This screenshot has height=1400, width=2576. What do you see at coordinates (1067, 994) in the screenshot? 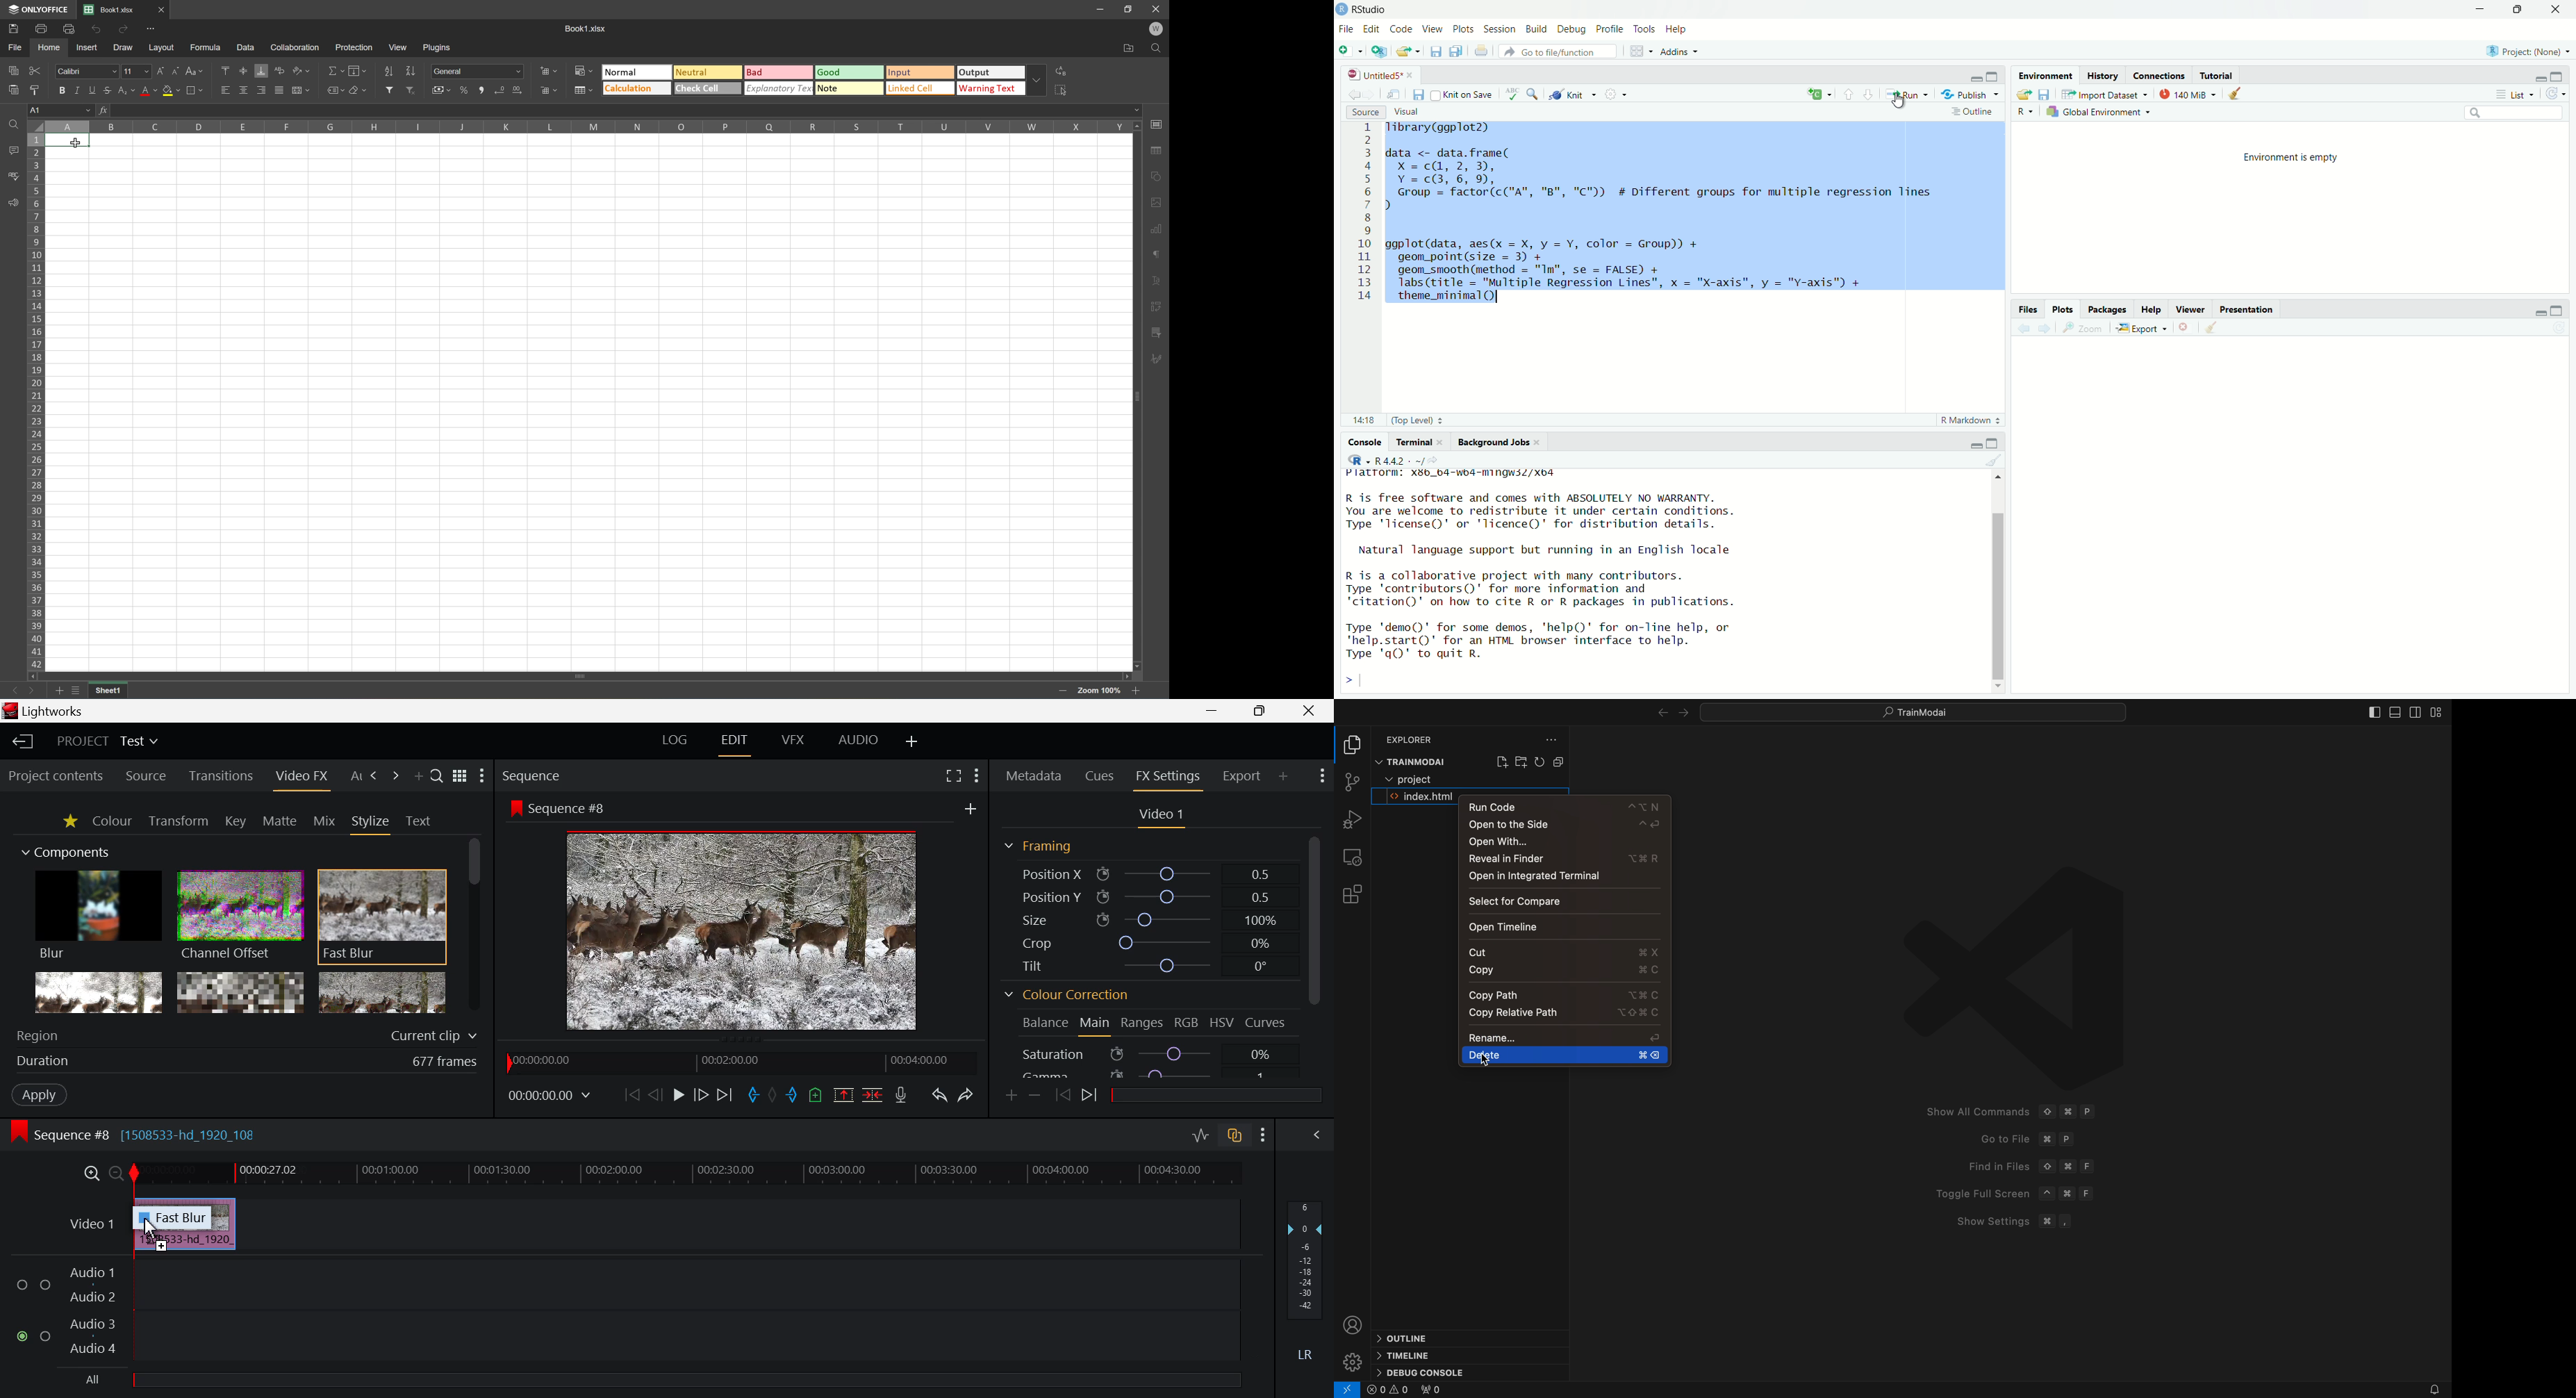
I see `Colour Correction Section` at bounding box center [1067, 994].